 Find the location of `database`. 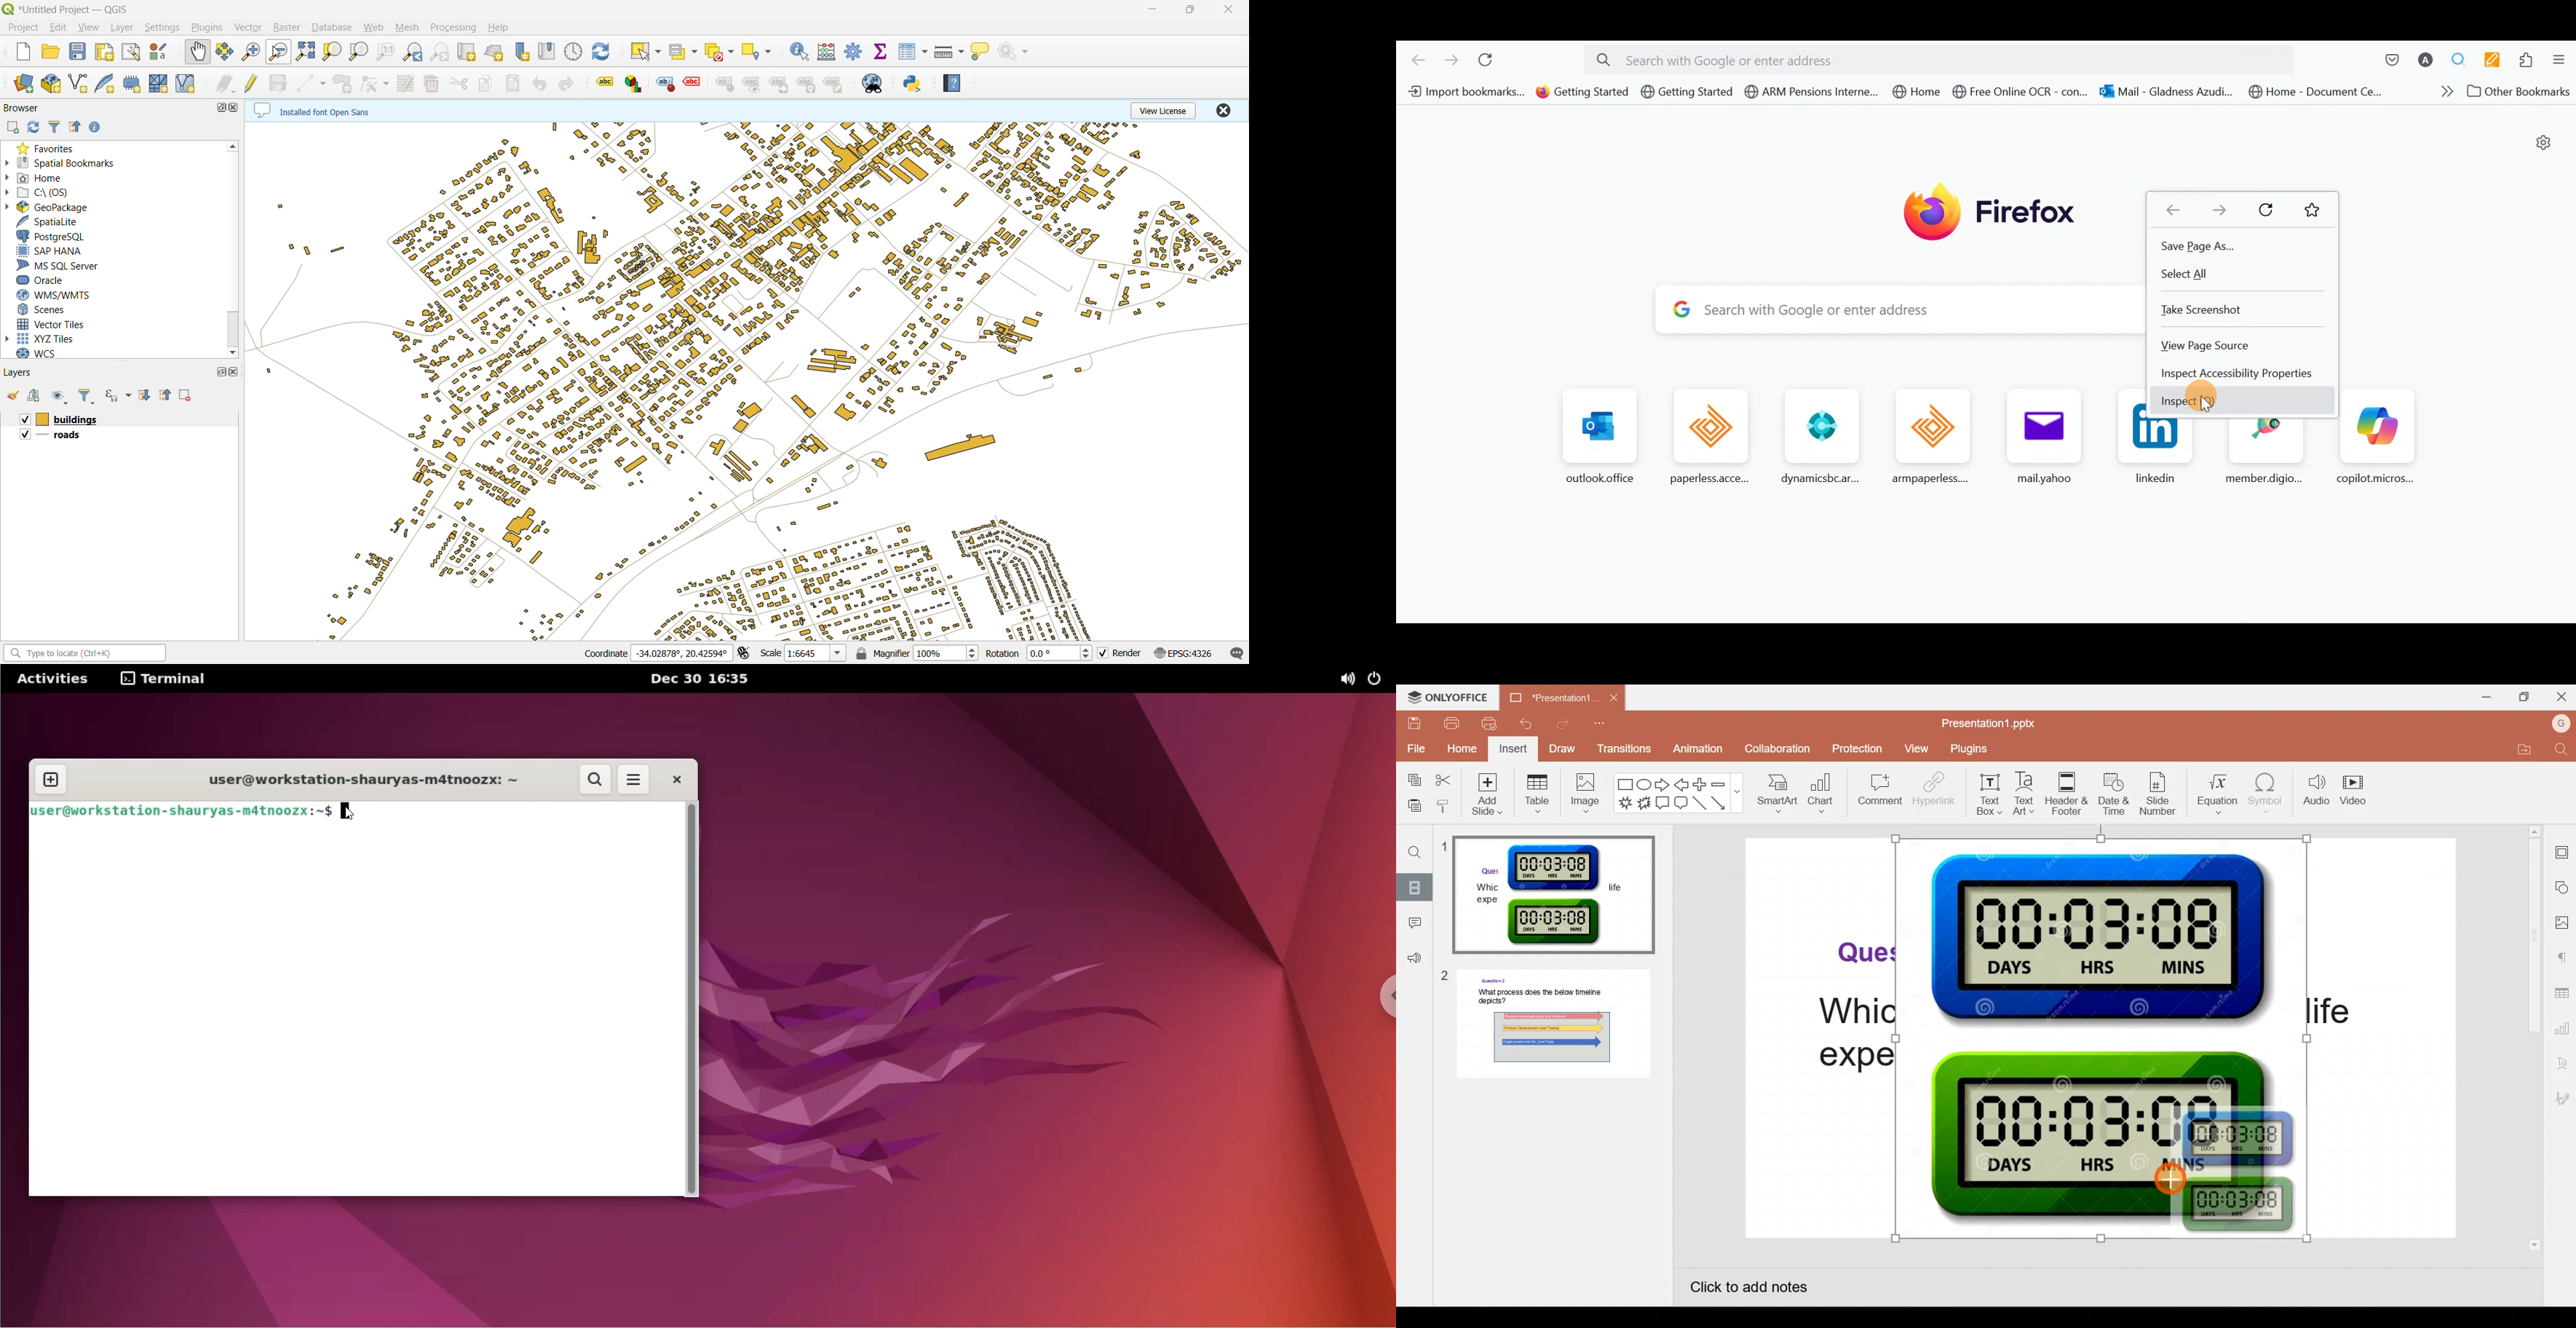

database is located at coordinates (332, 29).